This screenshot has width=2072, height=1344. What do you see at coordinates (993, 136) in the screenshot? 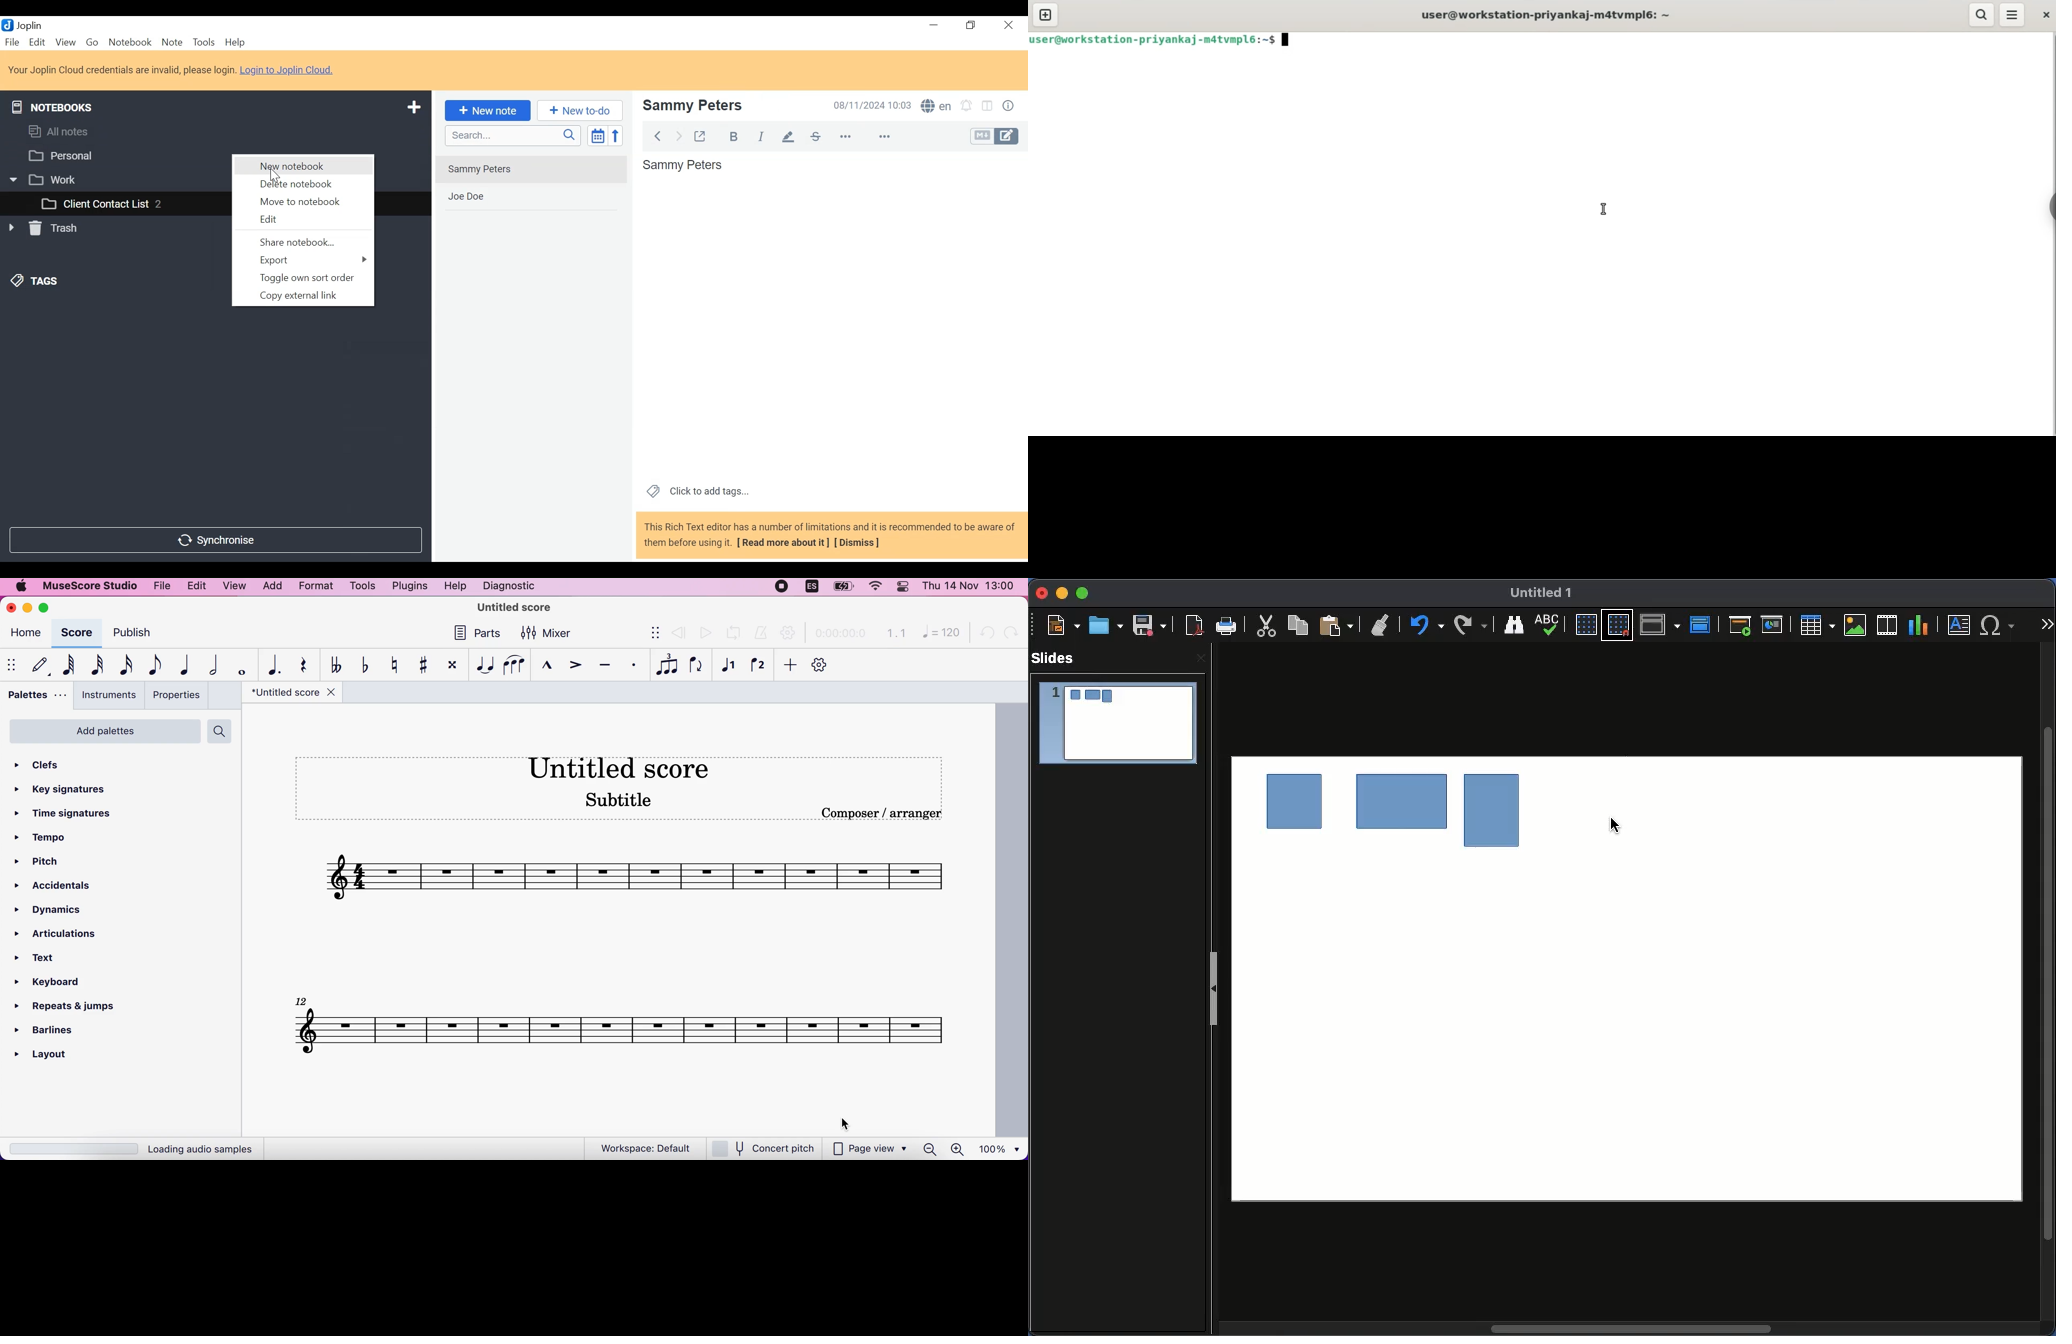
I see `Toggle Editor` at bounding box center [993, 136].